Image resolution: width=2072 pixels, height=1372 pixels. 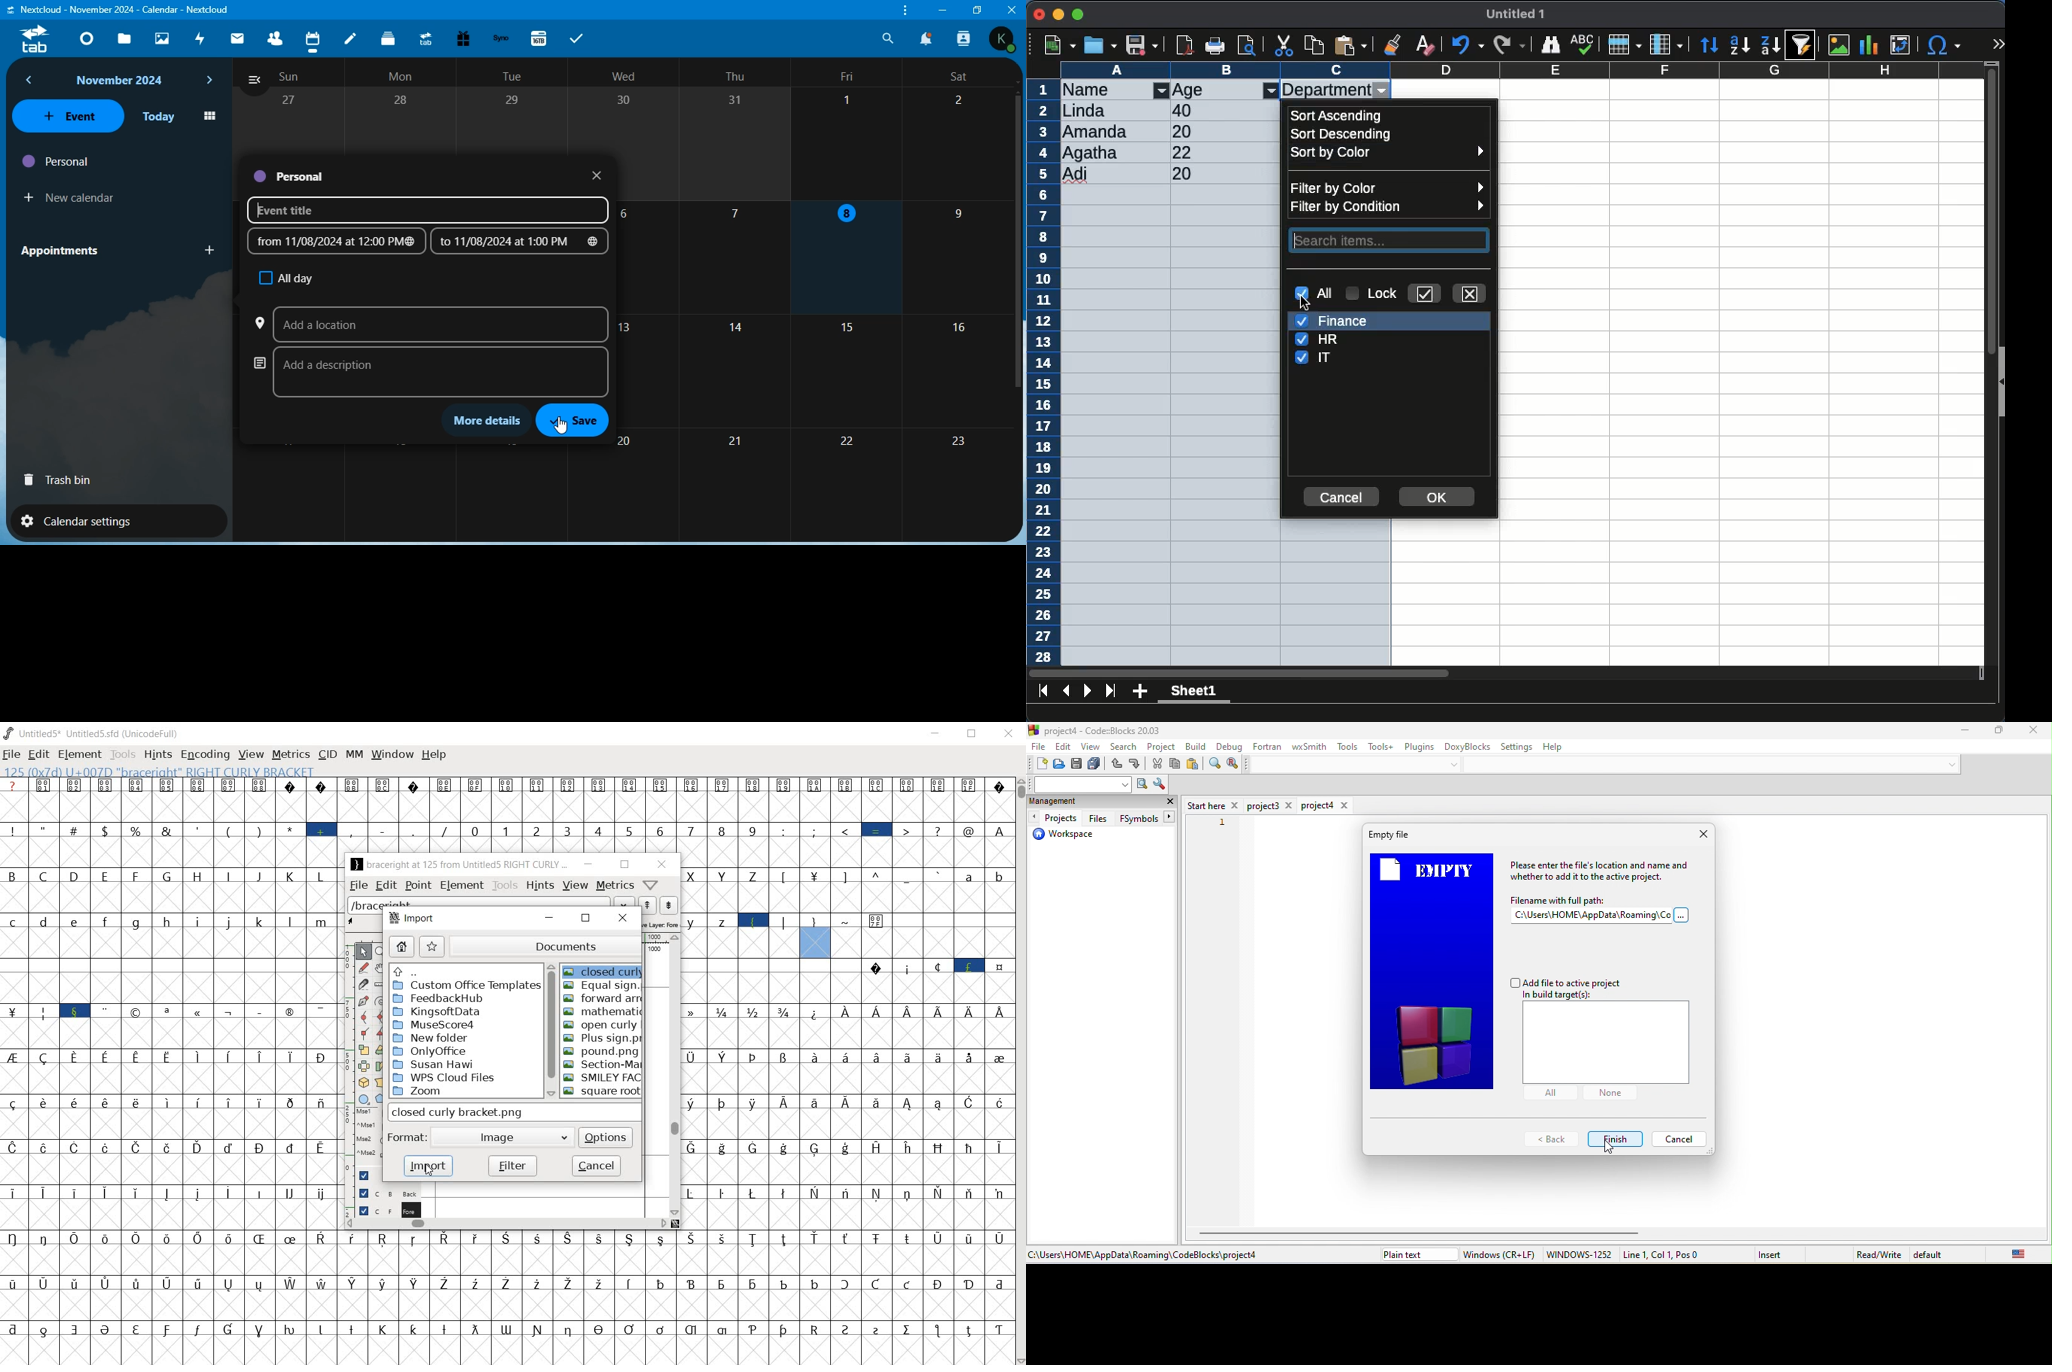 I want to click on date, so click(x=594, y=175).